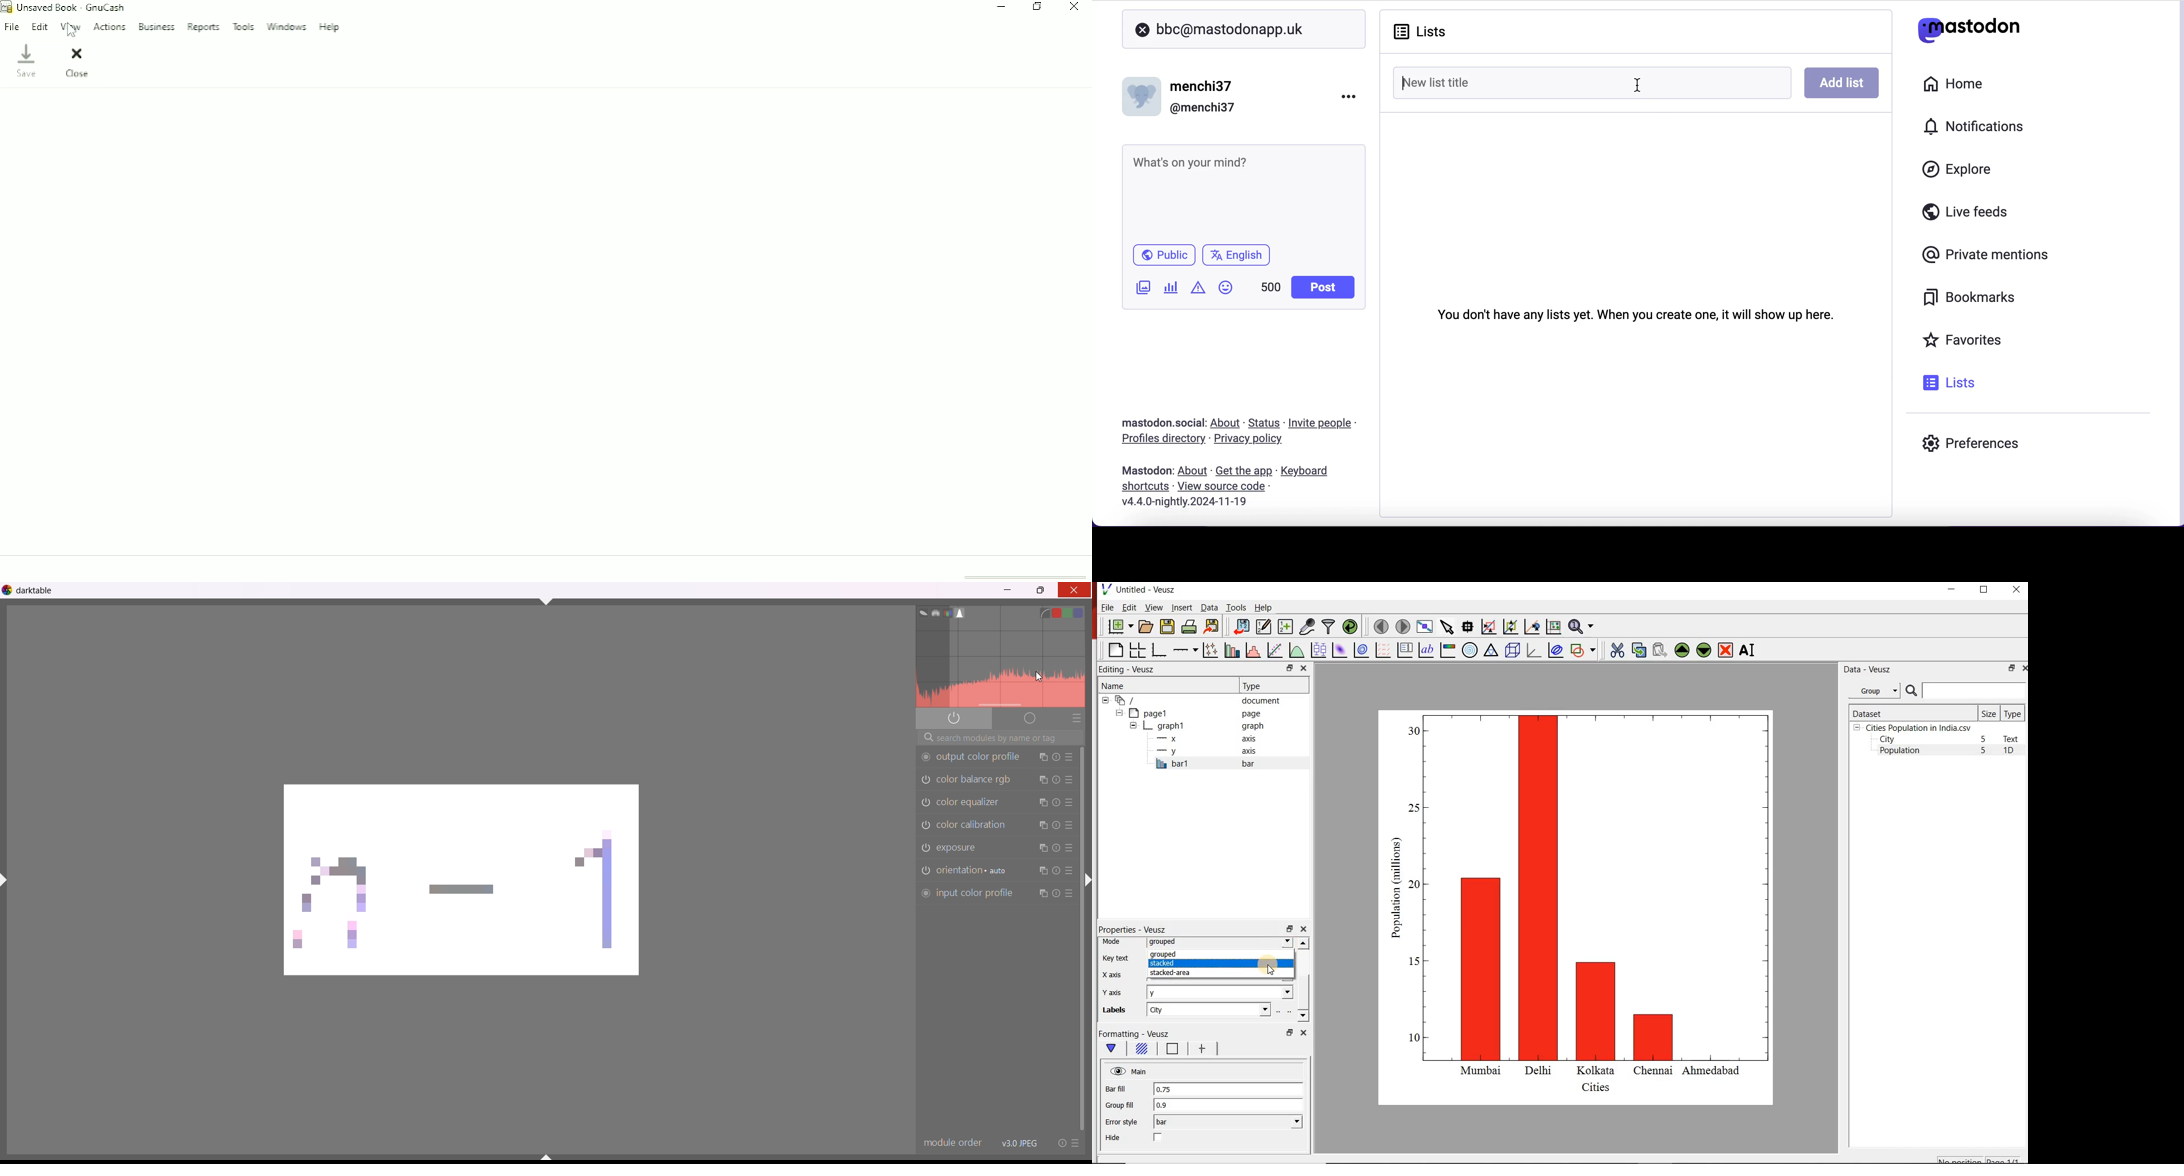 Image resolution: width=2184 pixels, height=1176 pixels. I want to click on Main formatting, so click(1113, 1049).